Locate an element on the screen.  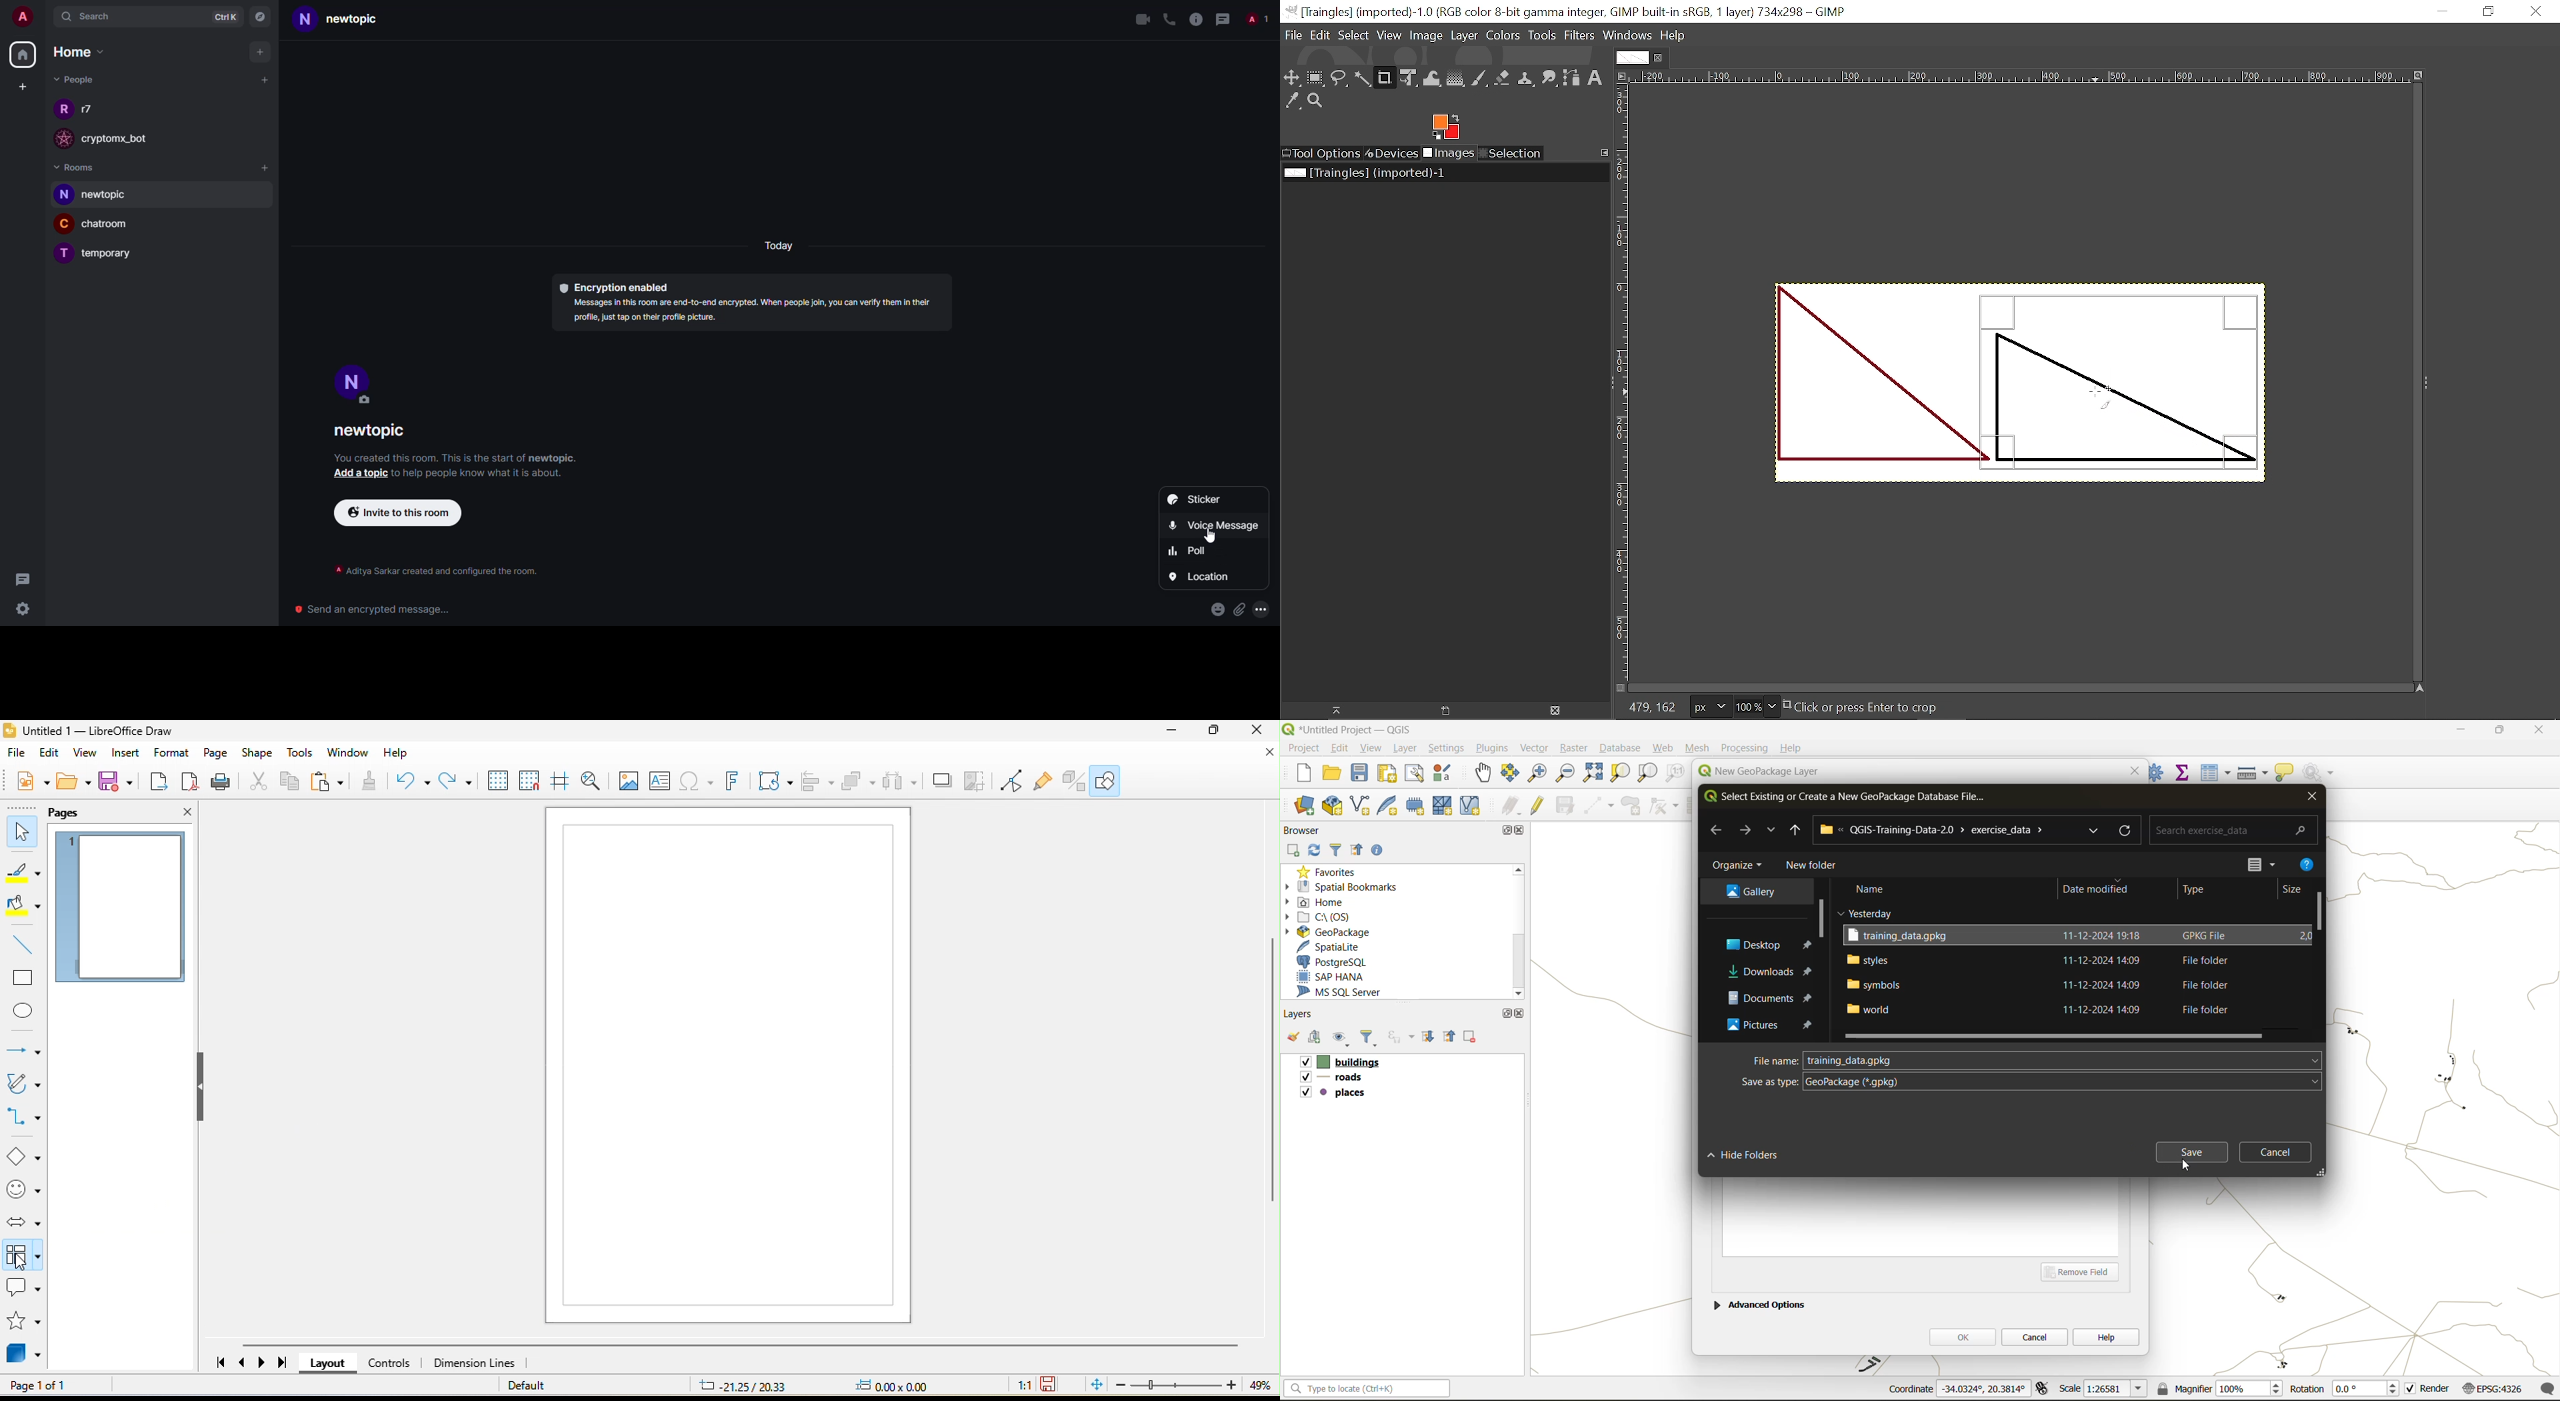
project is located at coordinates (1303, 747).